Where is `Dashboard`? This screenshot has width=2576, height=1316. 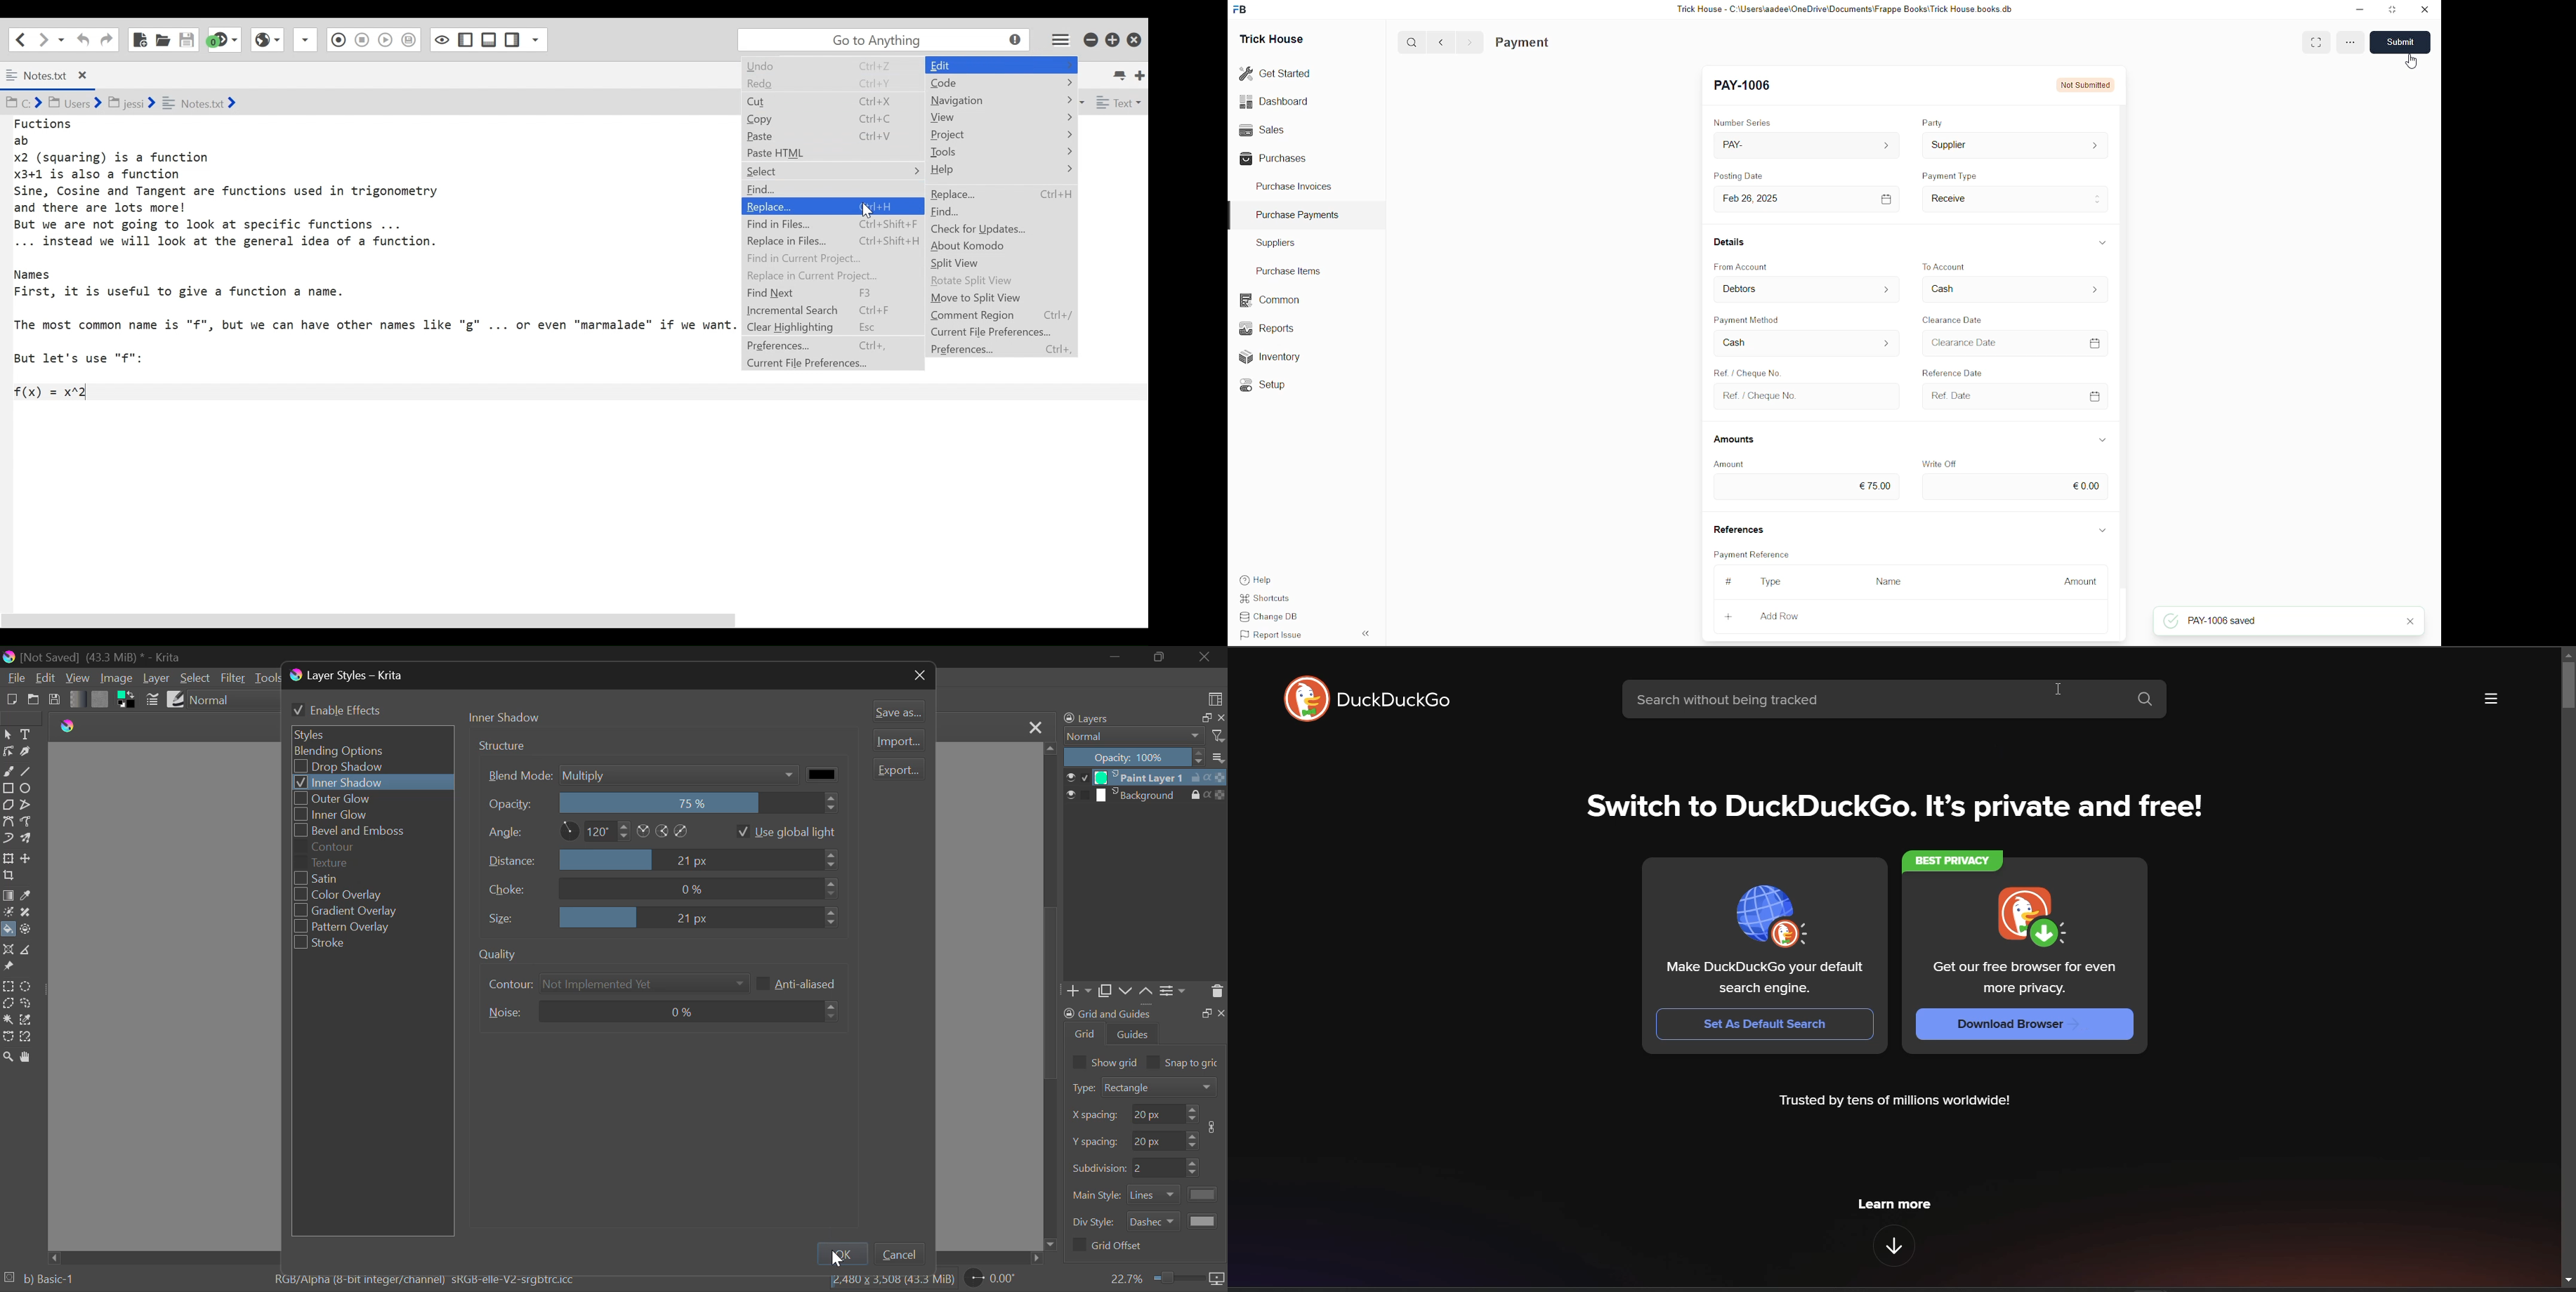
Dashboard is located at coordinates (1276, 101).